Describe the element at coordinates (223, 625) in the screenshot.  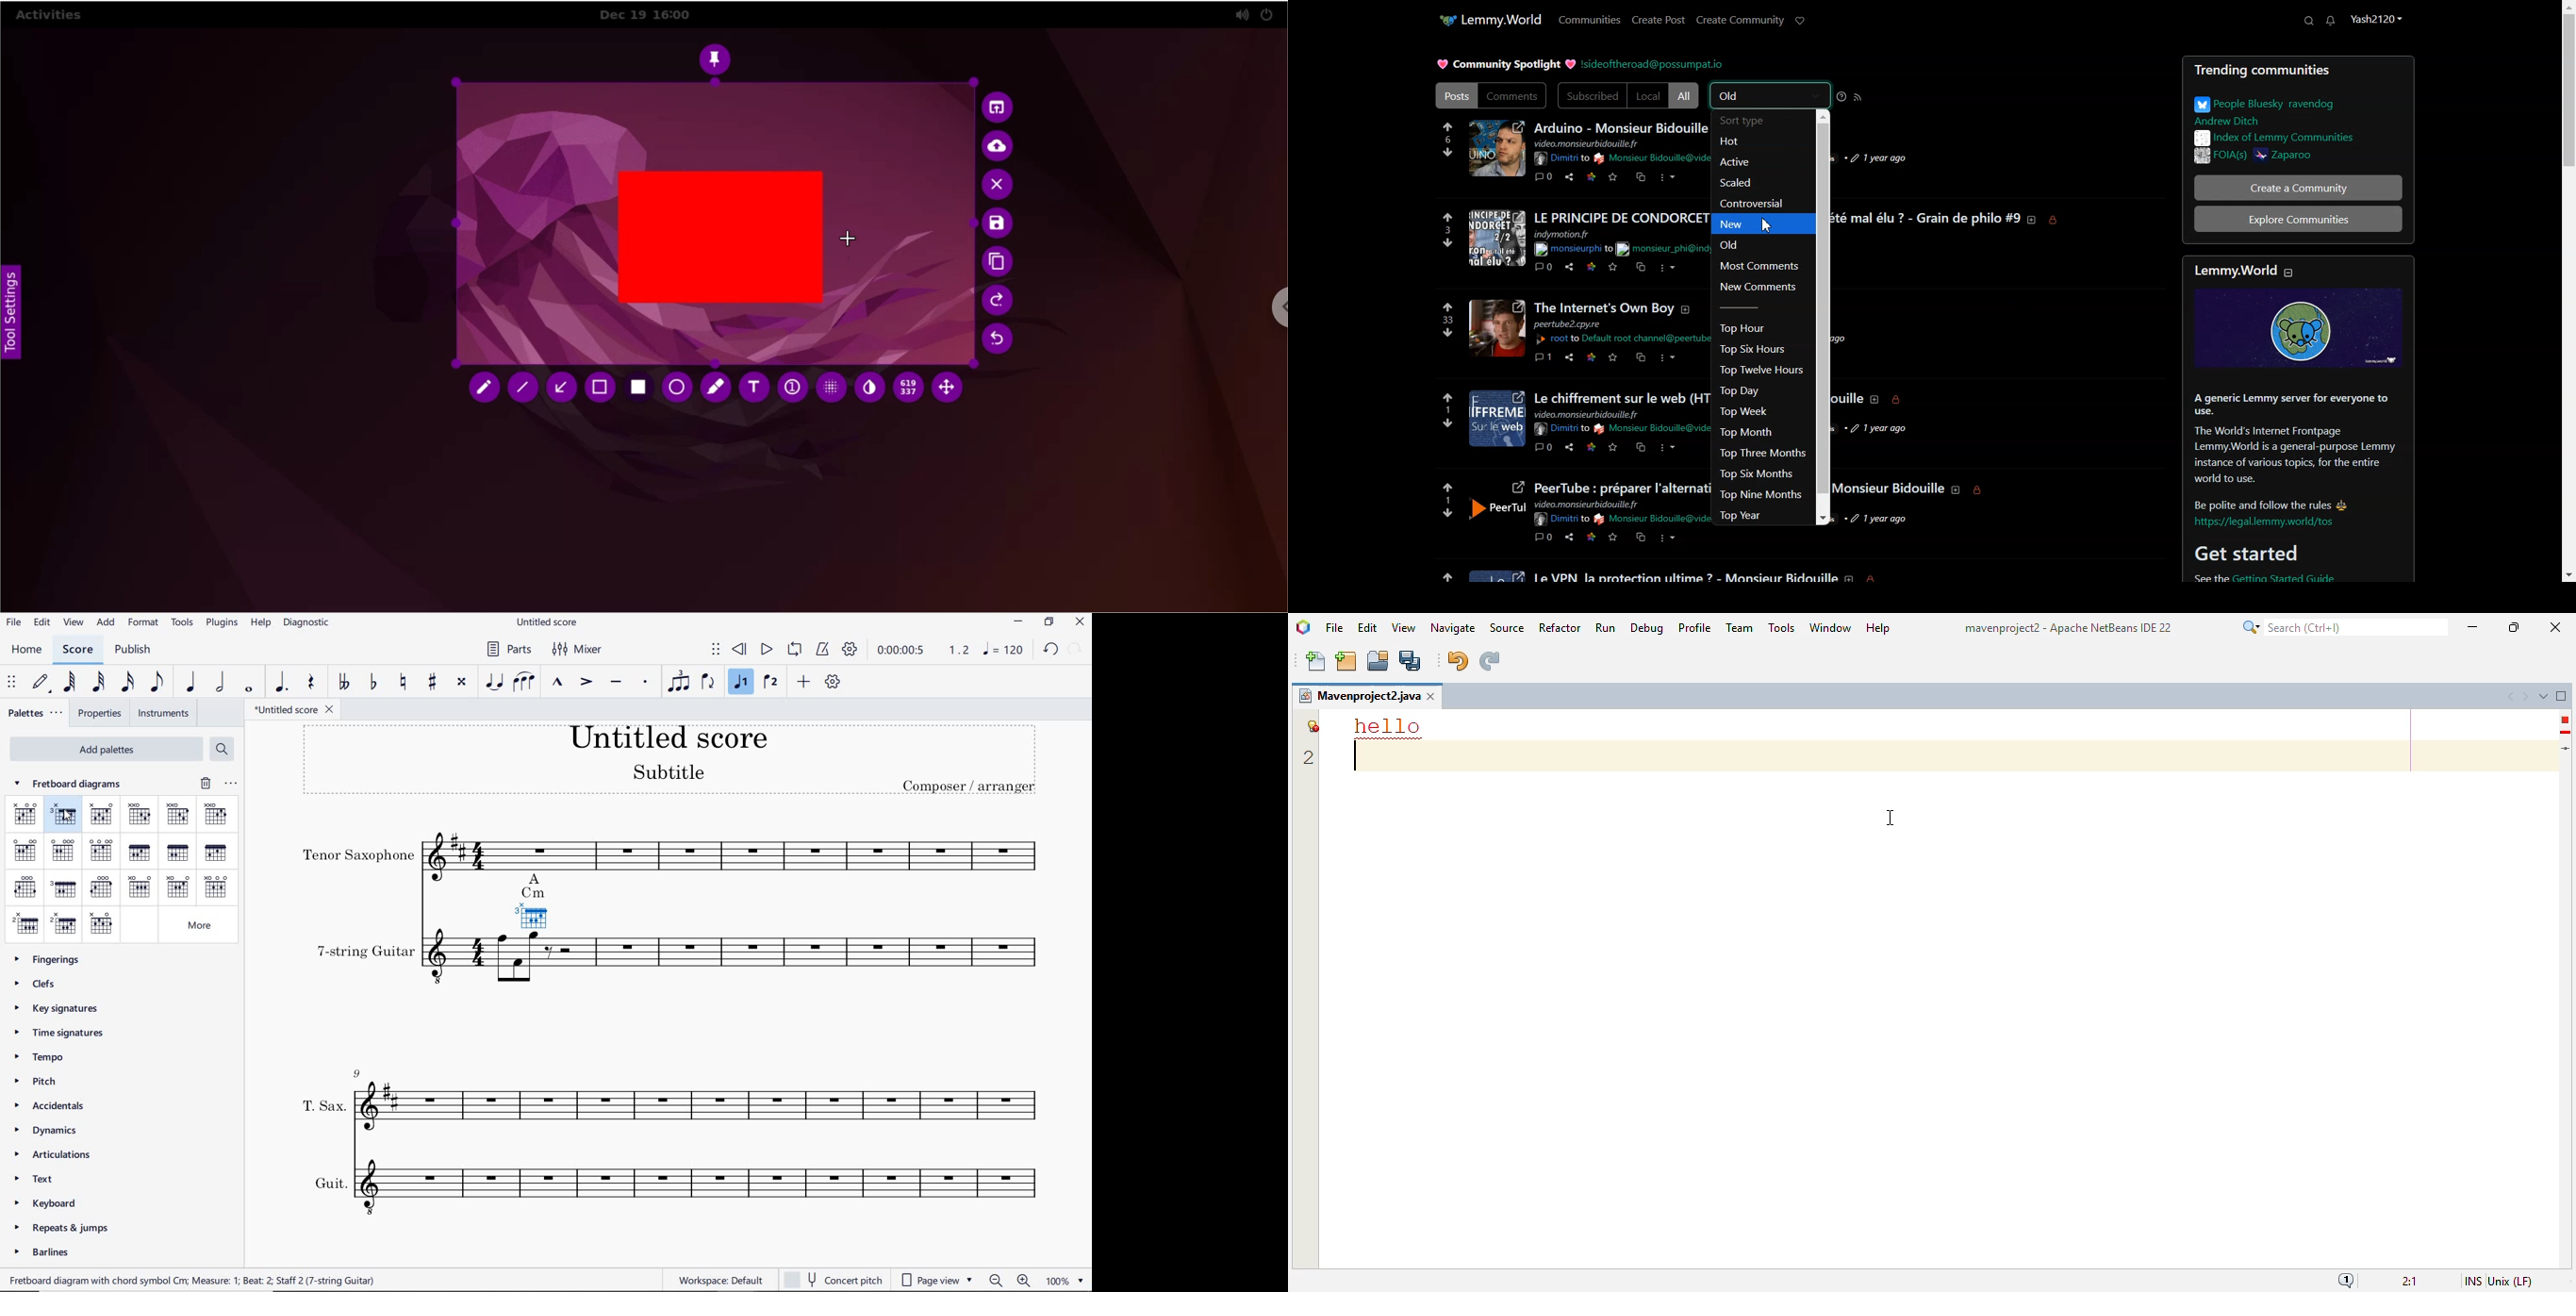
I see `PLUGINS` at that location.